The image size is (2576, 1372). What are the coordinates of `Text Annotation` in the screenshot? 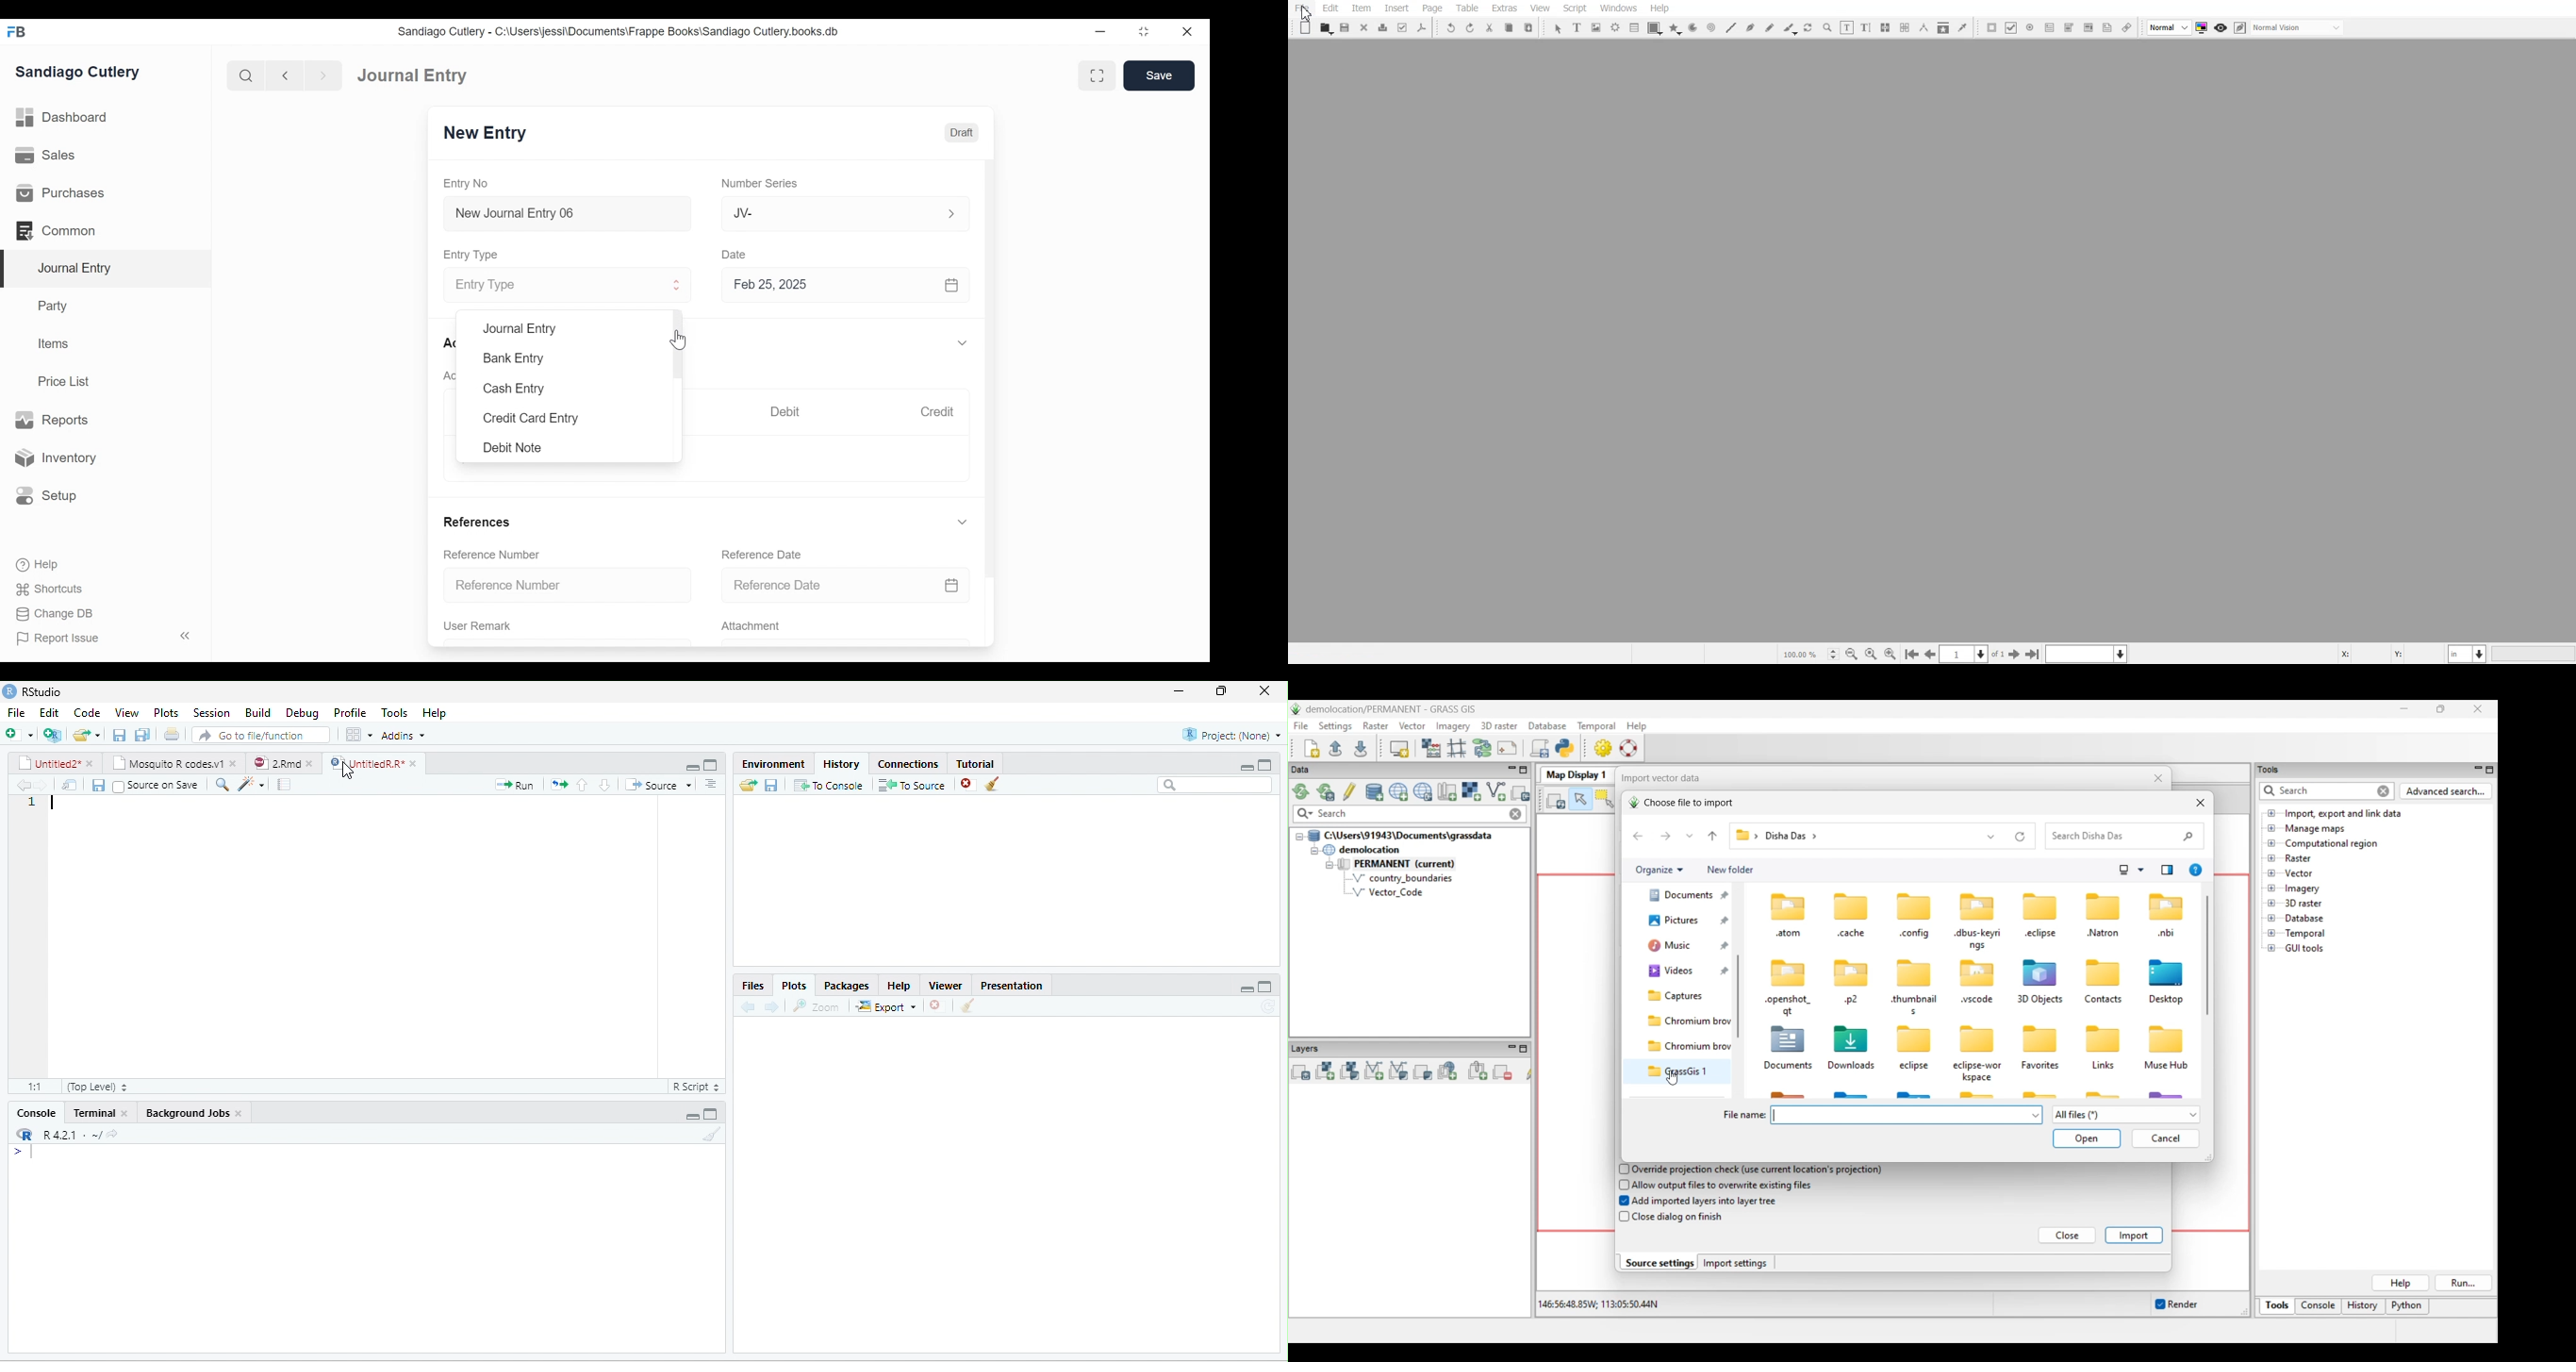 It's located at (2107, 28).